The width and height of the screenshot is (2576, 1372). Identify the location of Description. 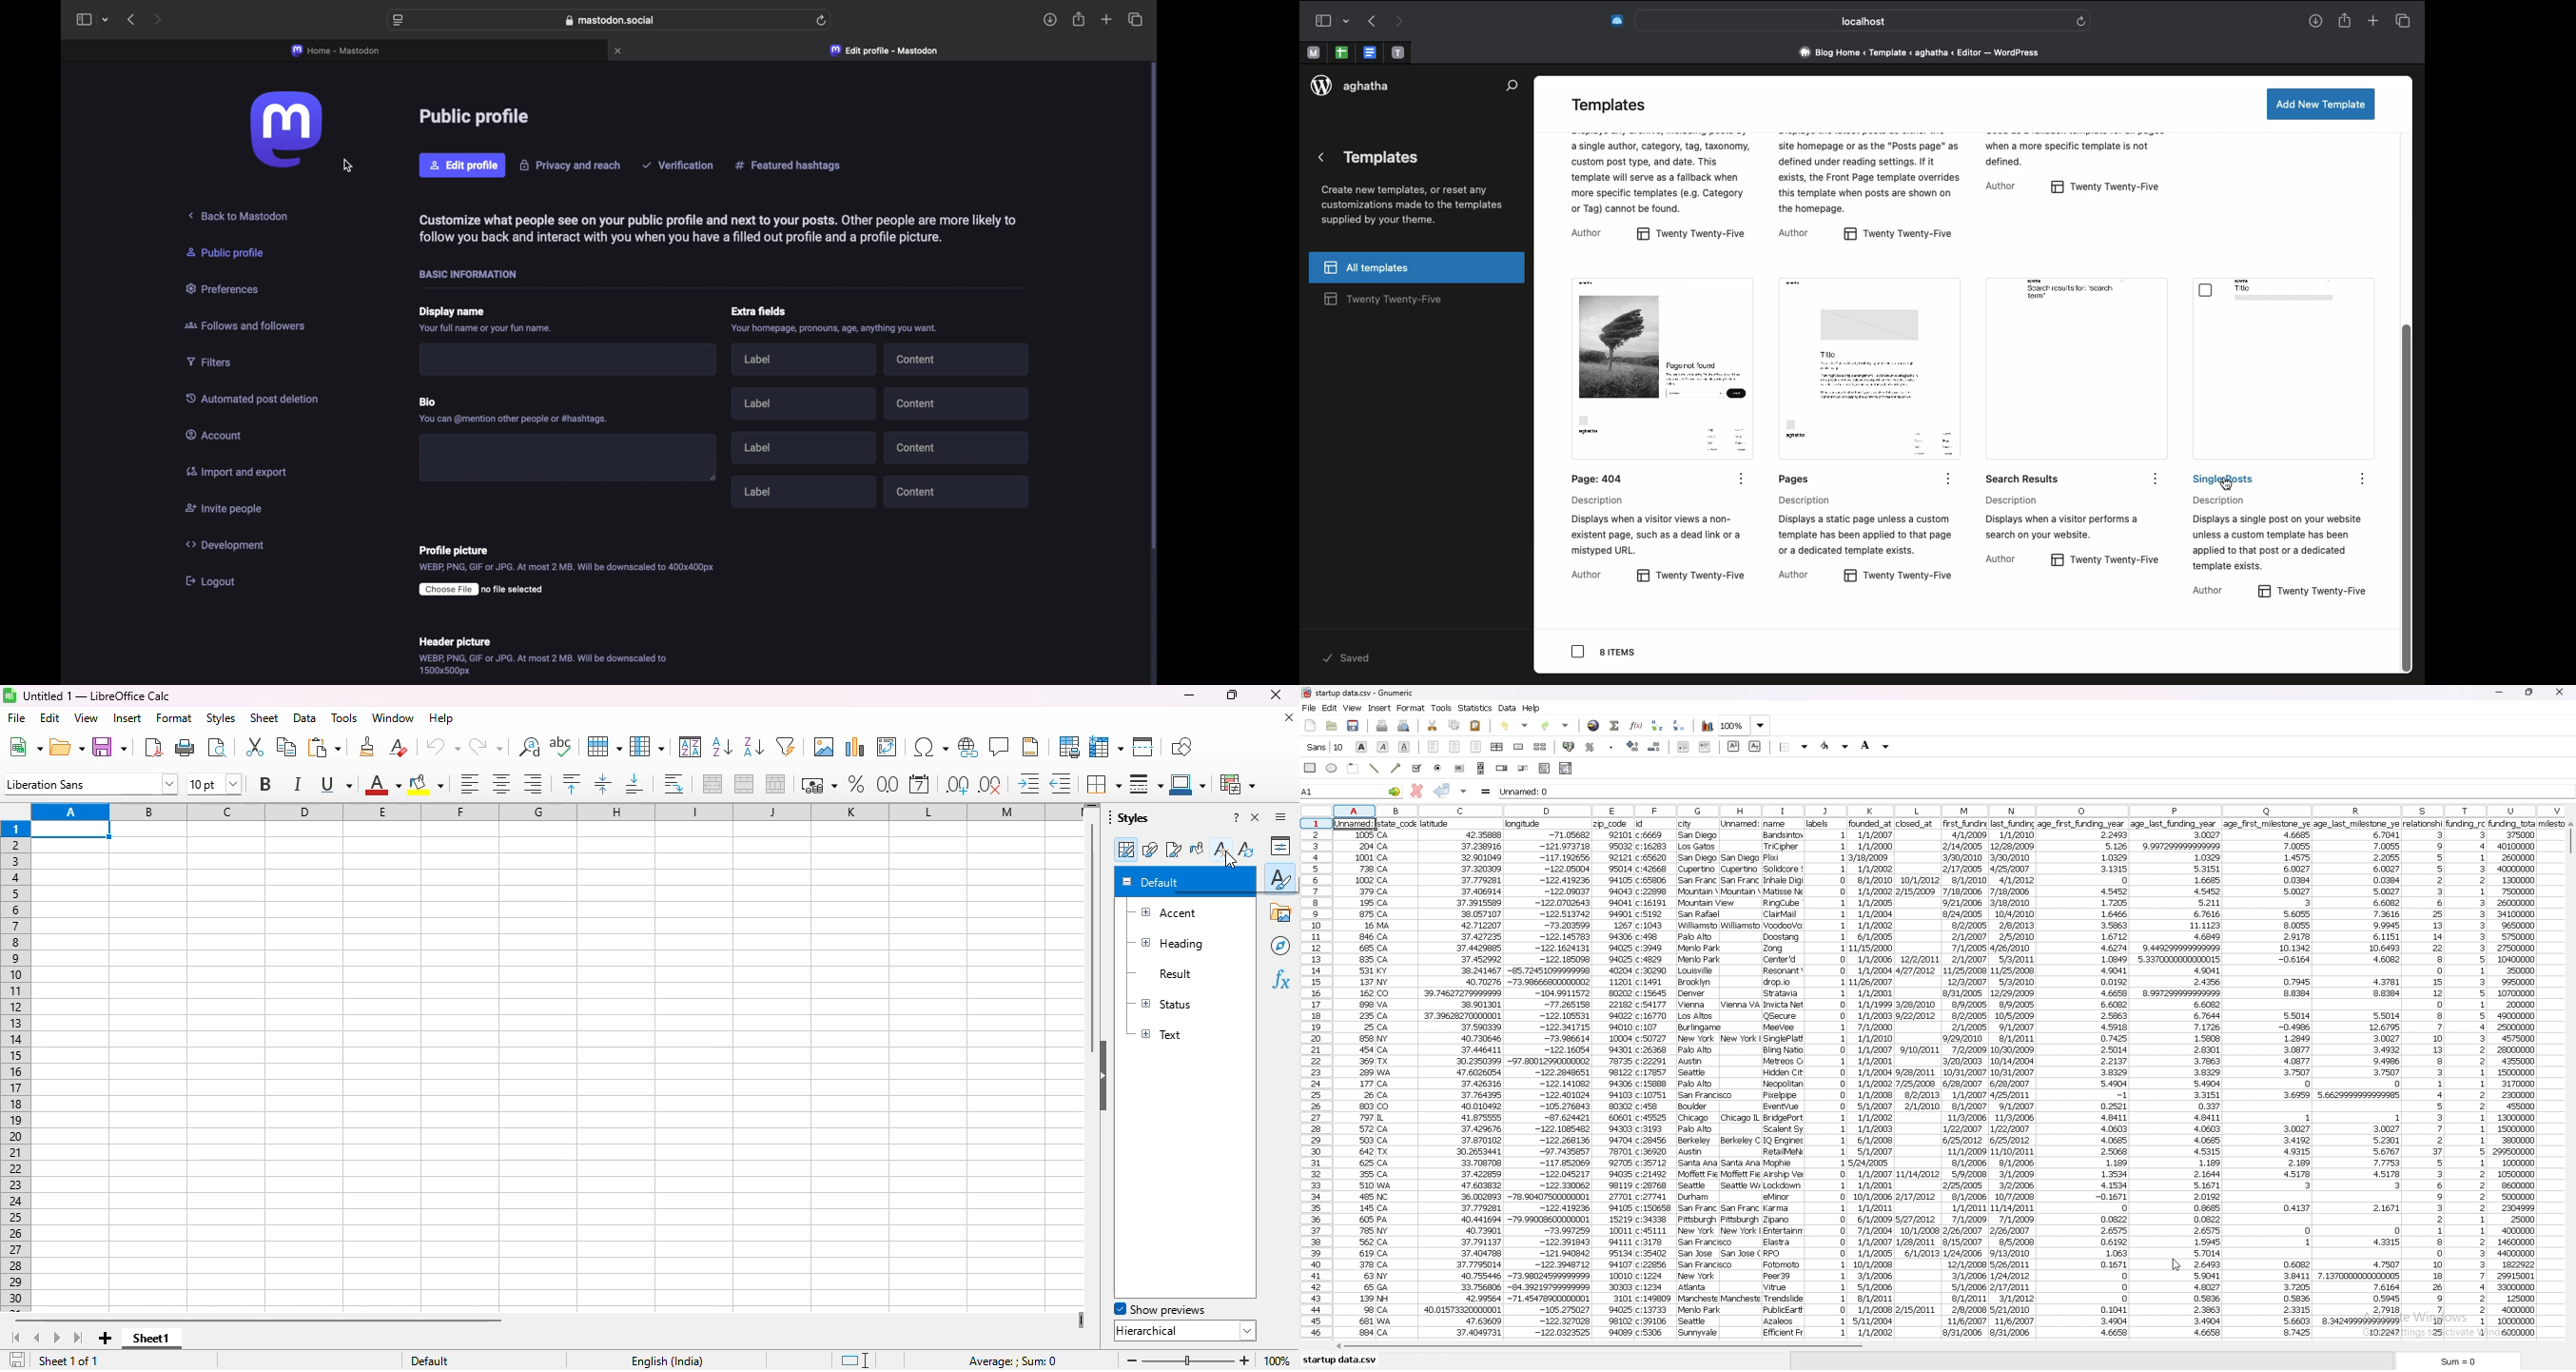
(1661, 528).